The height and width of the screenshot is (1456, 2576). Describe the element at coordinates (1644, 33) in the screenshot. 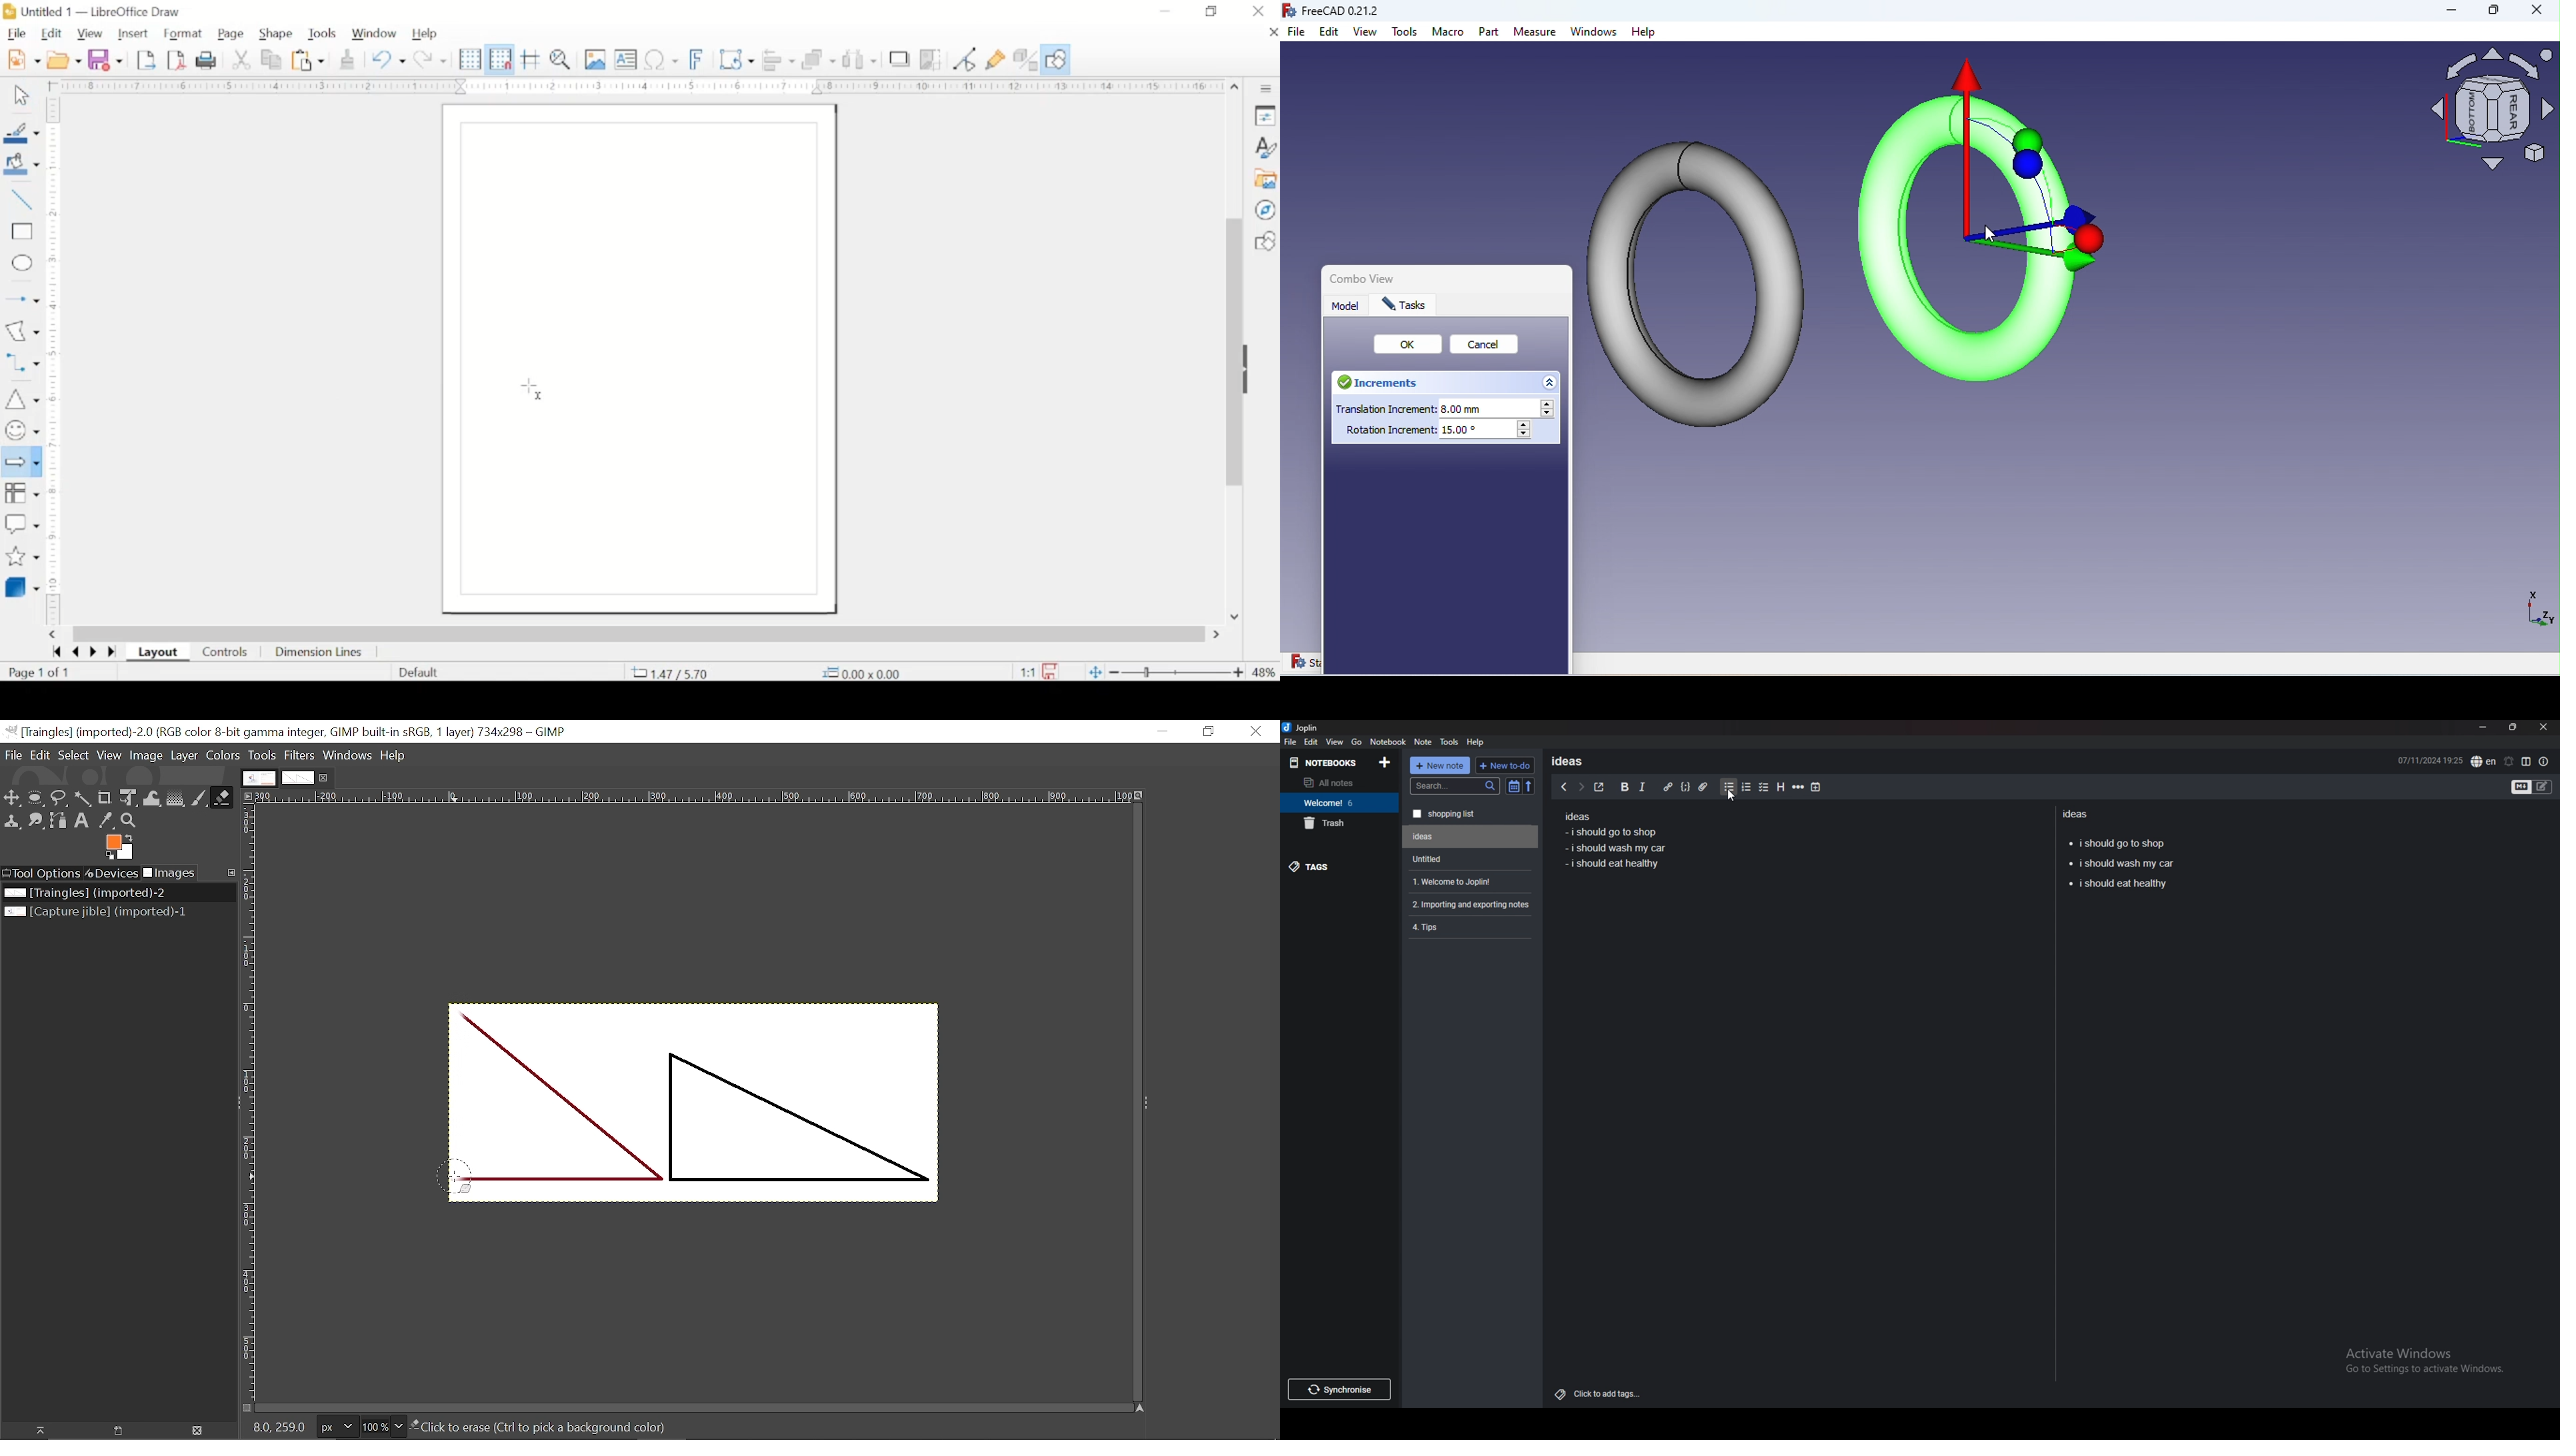

I see `Help` at that location.